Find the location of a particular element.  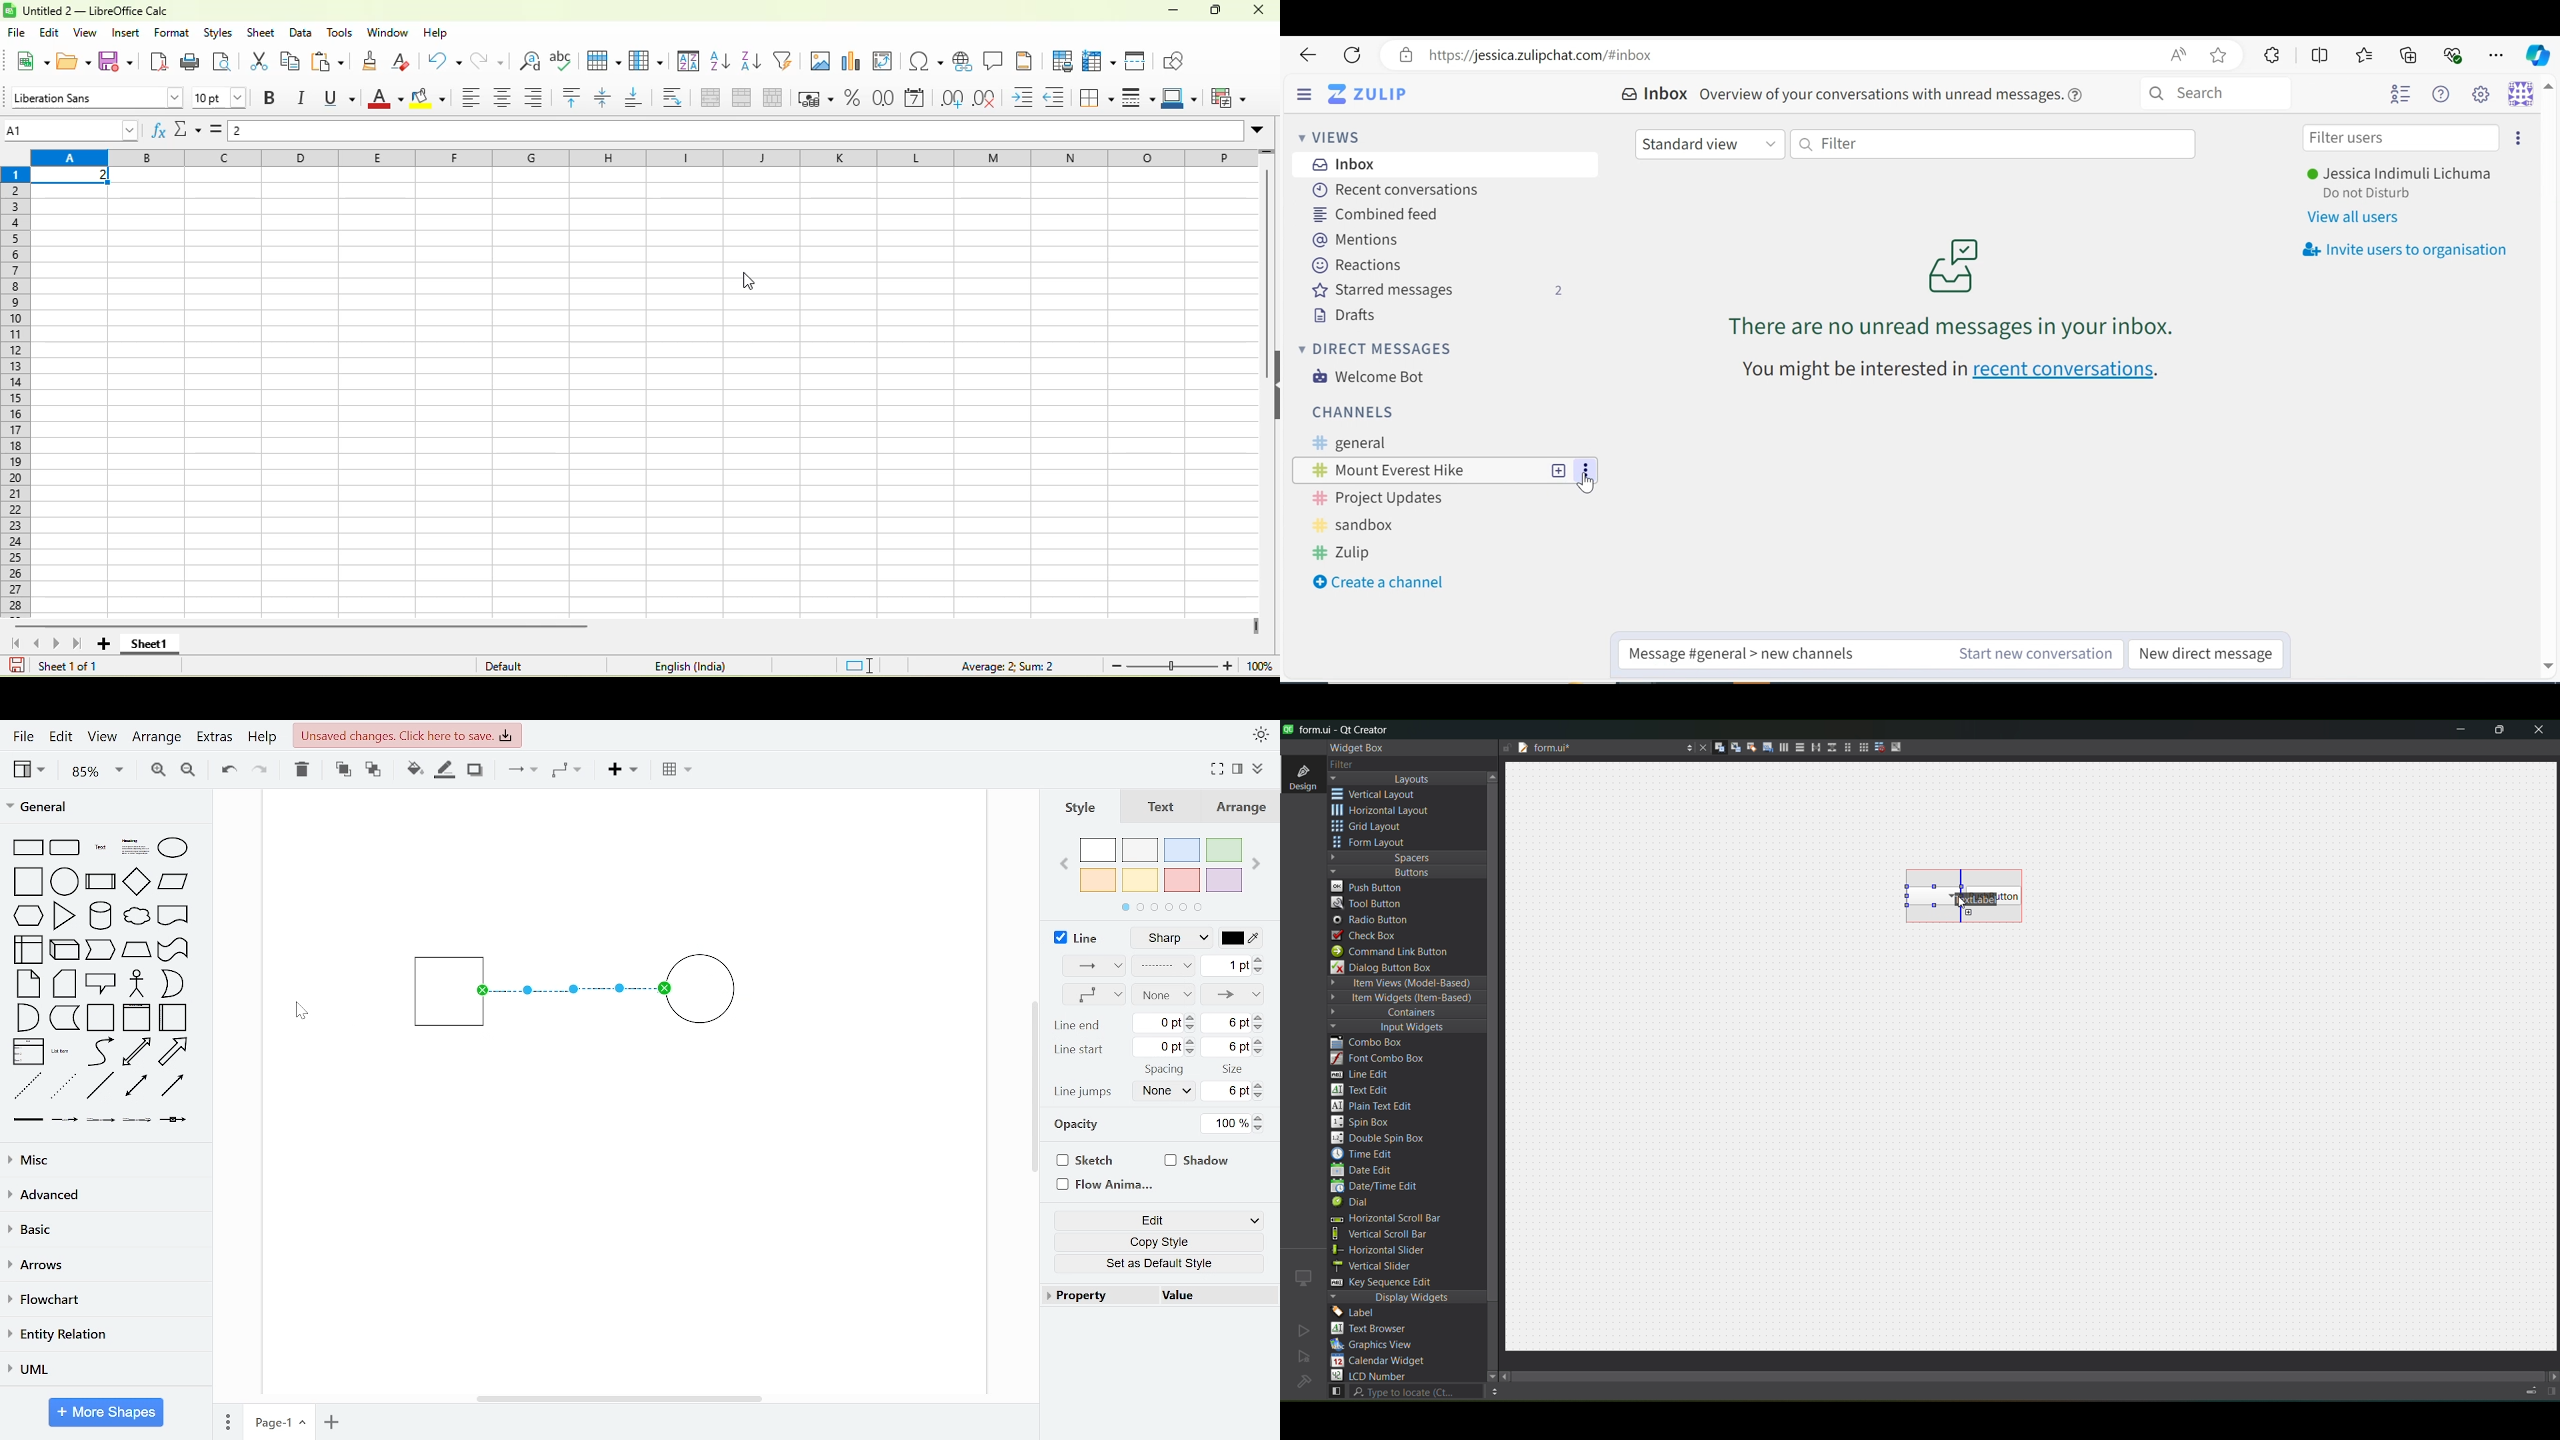

Reload is located at coordinates (1353, 55).